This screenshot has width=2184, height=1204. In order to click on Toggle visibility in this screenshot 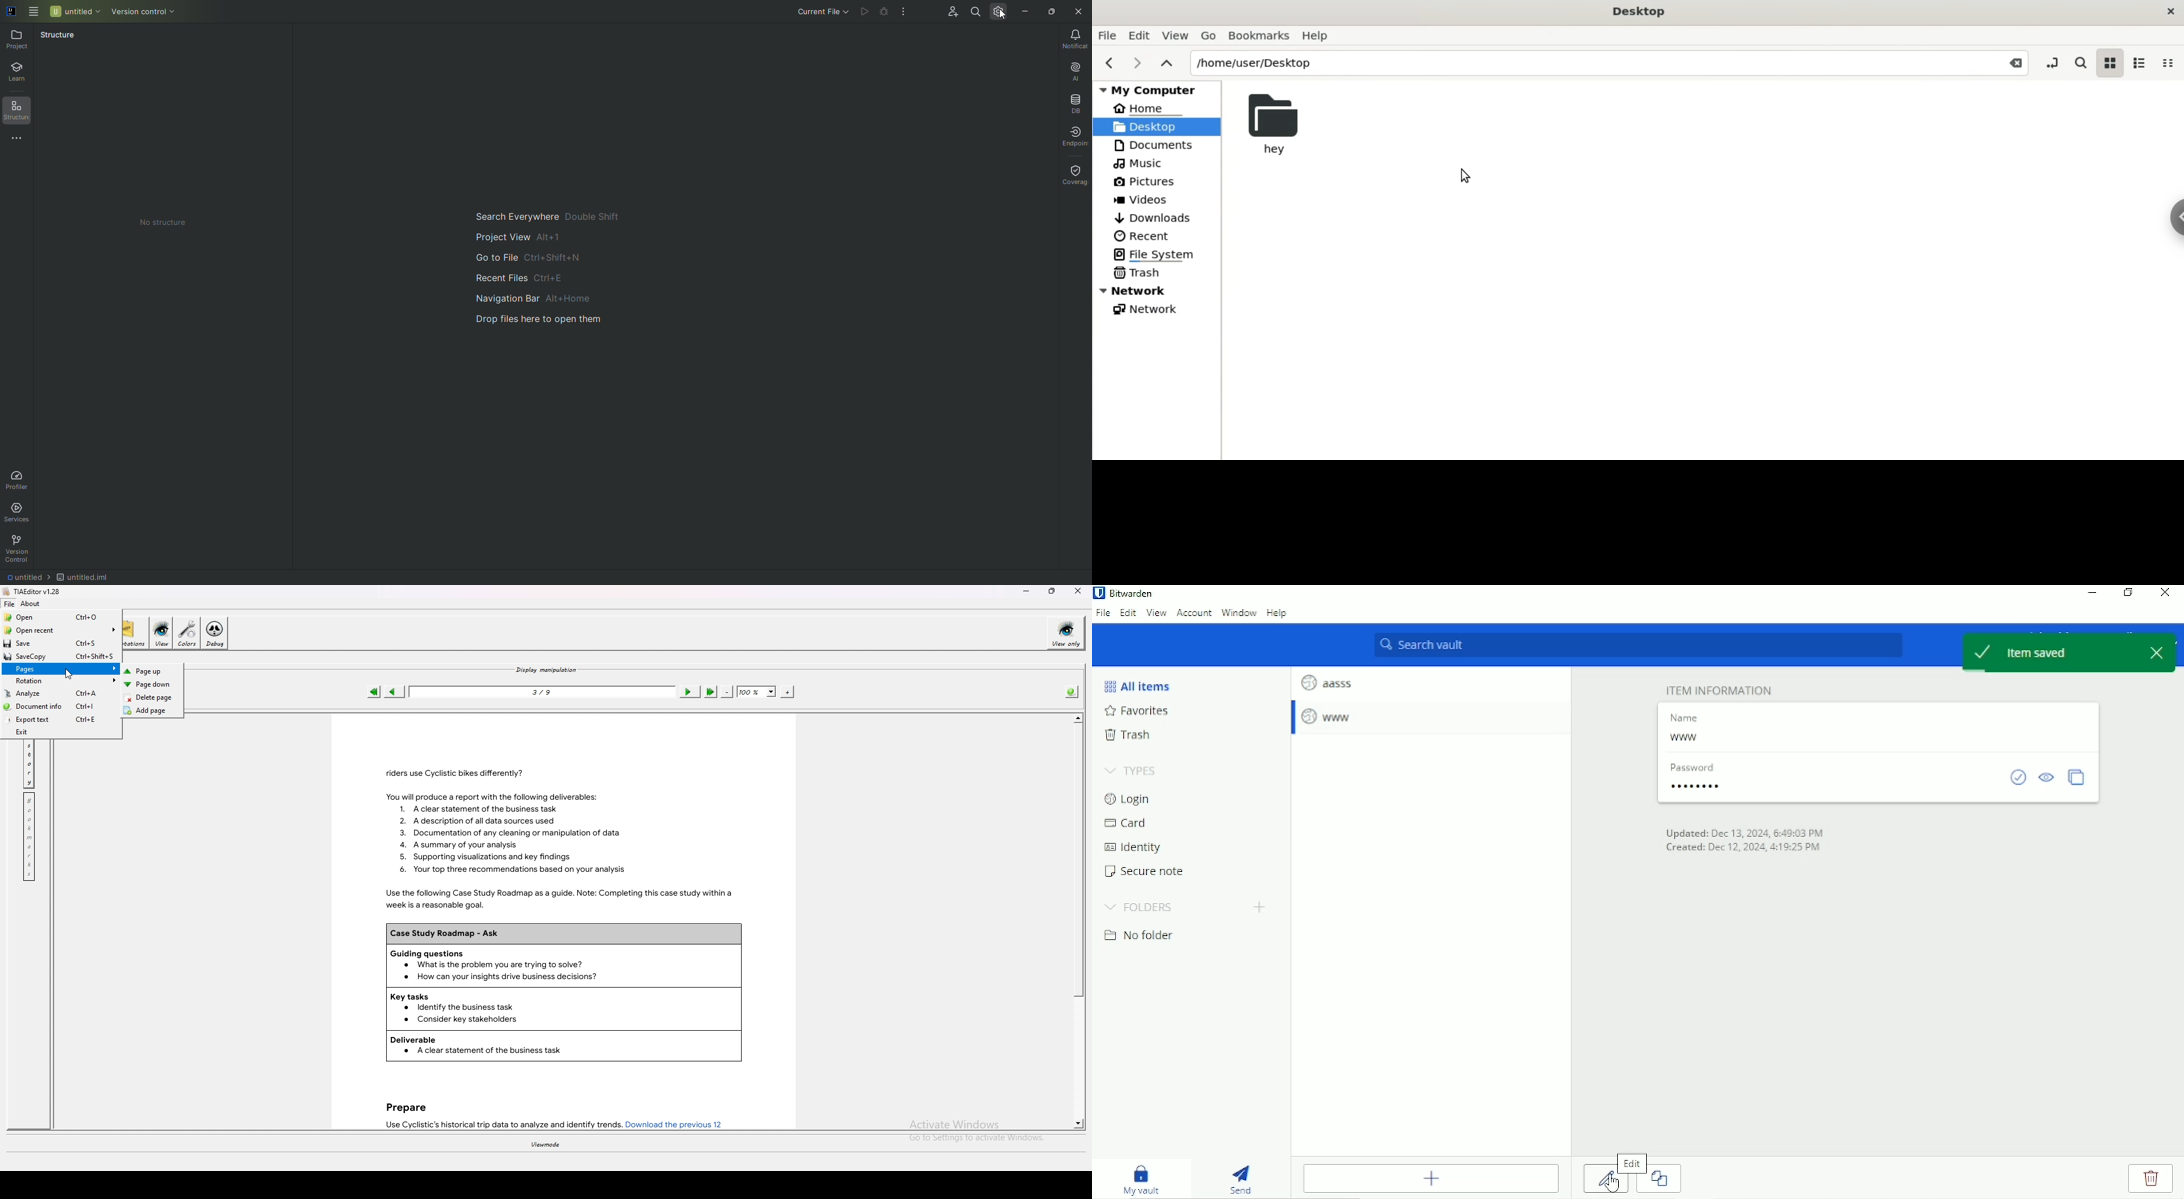, I will do `click(2046, 776)`.